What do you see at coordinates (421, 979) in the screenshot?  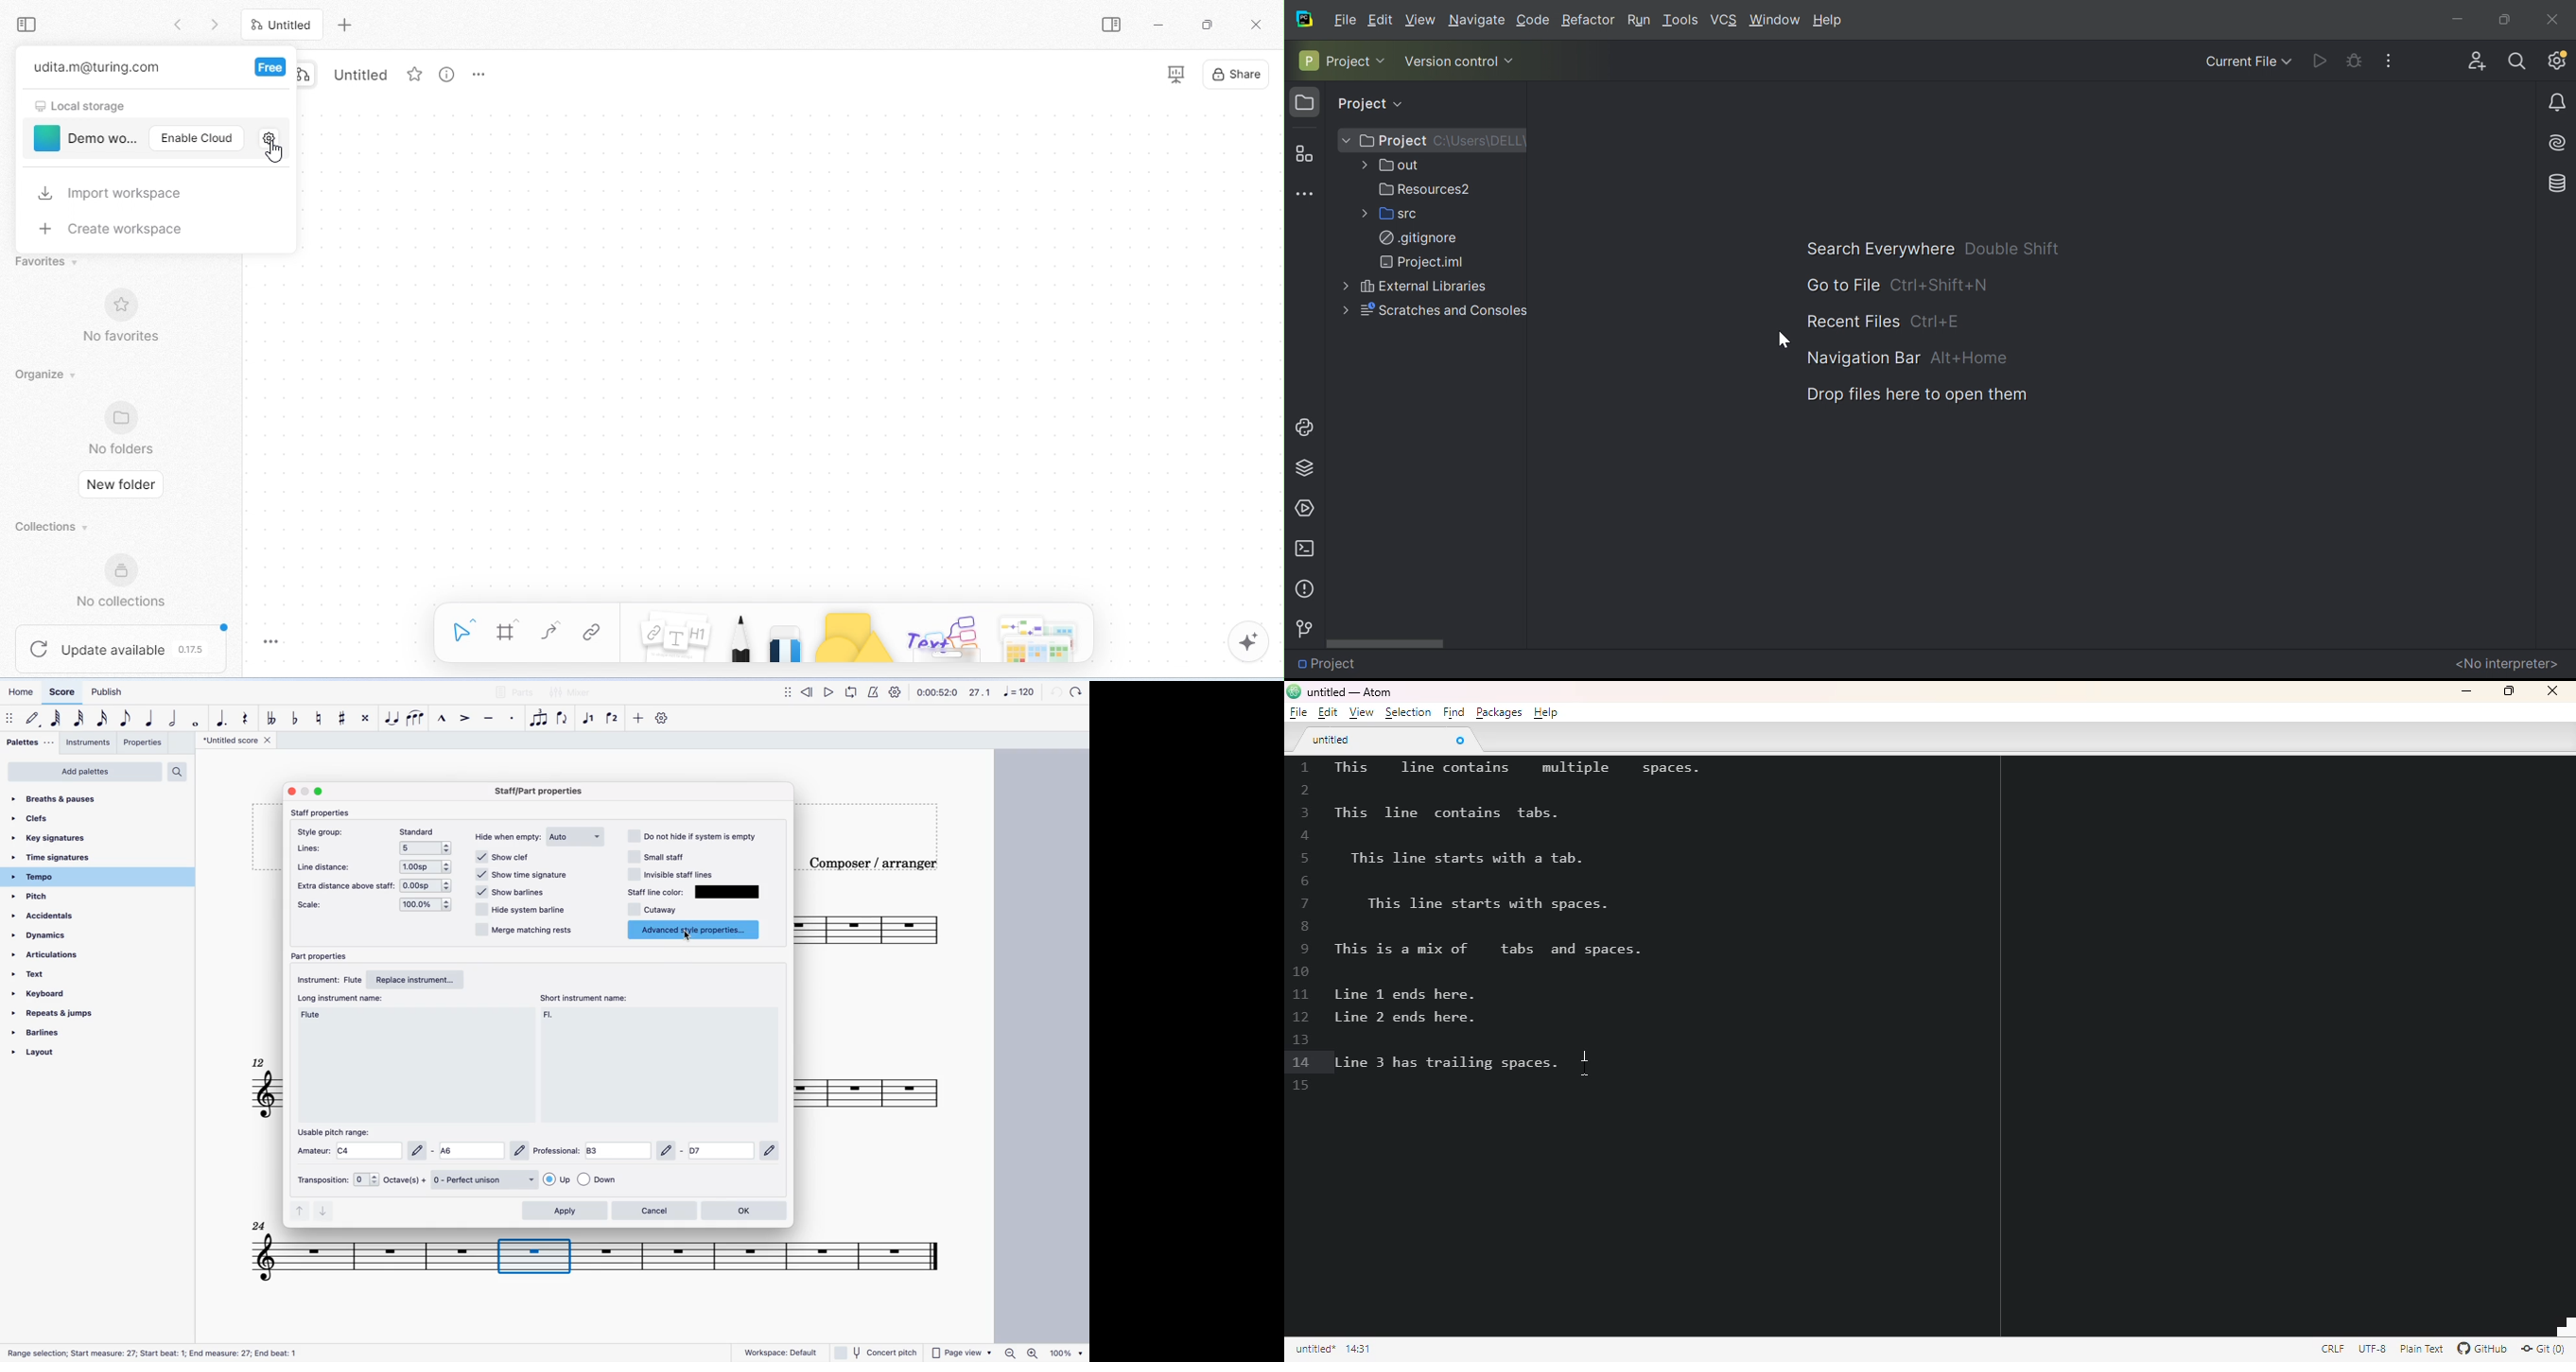 I see `replace instrument` at bounding box center [421, 979].